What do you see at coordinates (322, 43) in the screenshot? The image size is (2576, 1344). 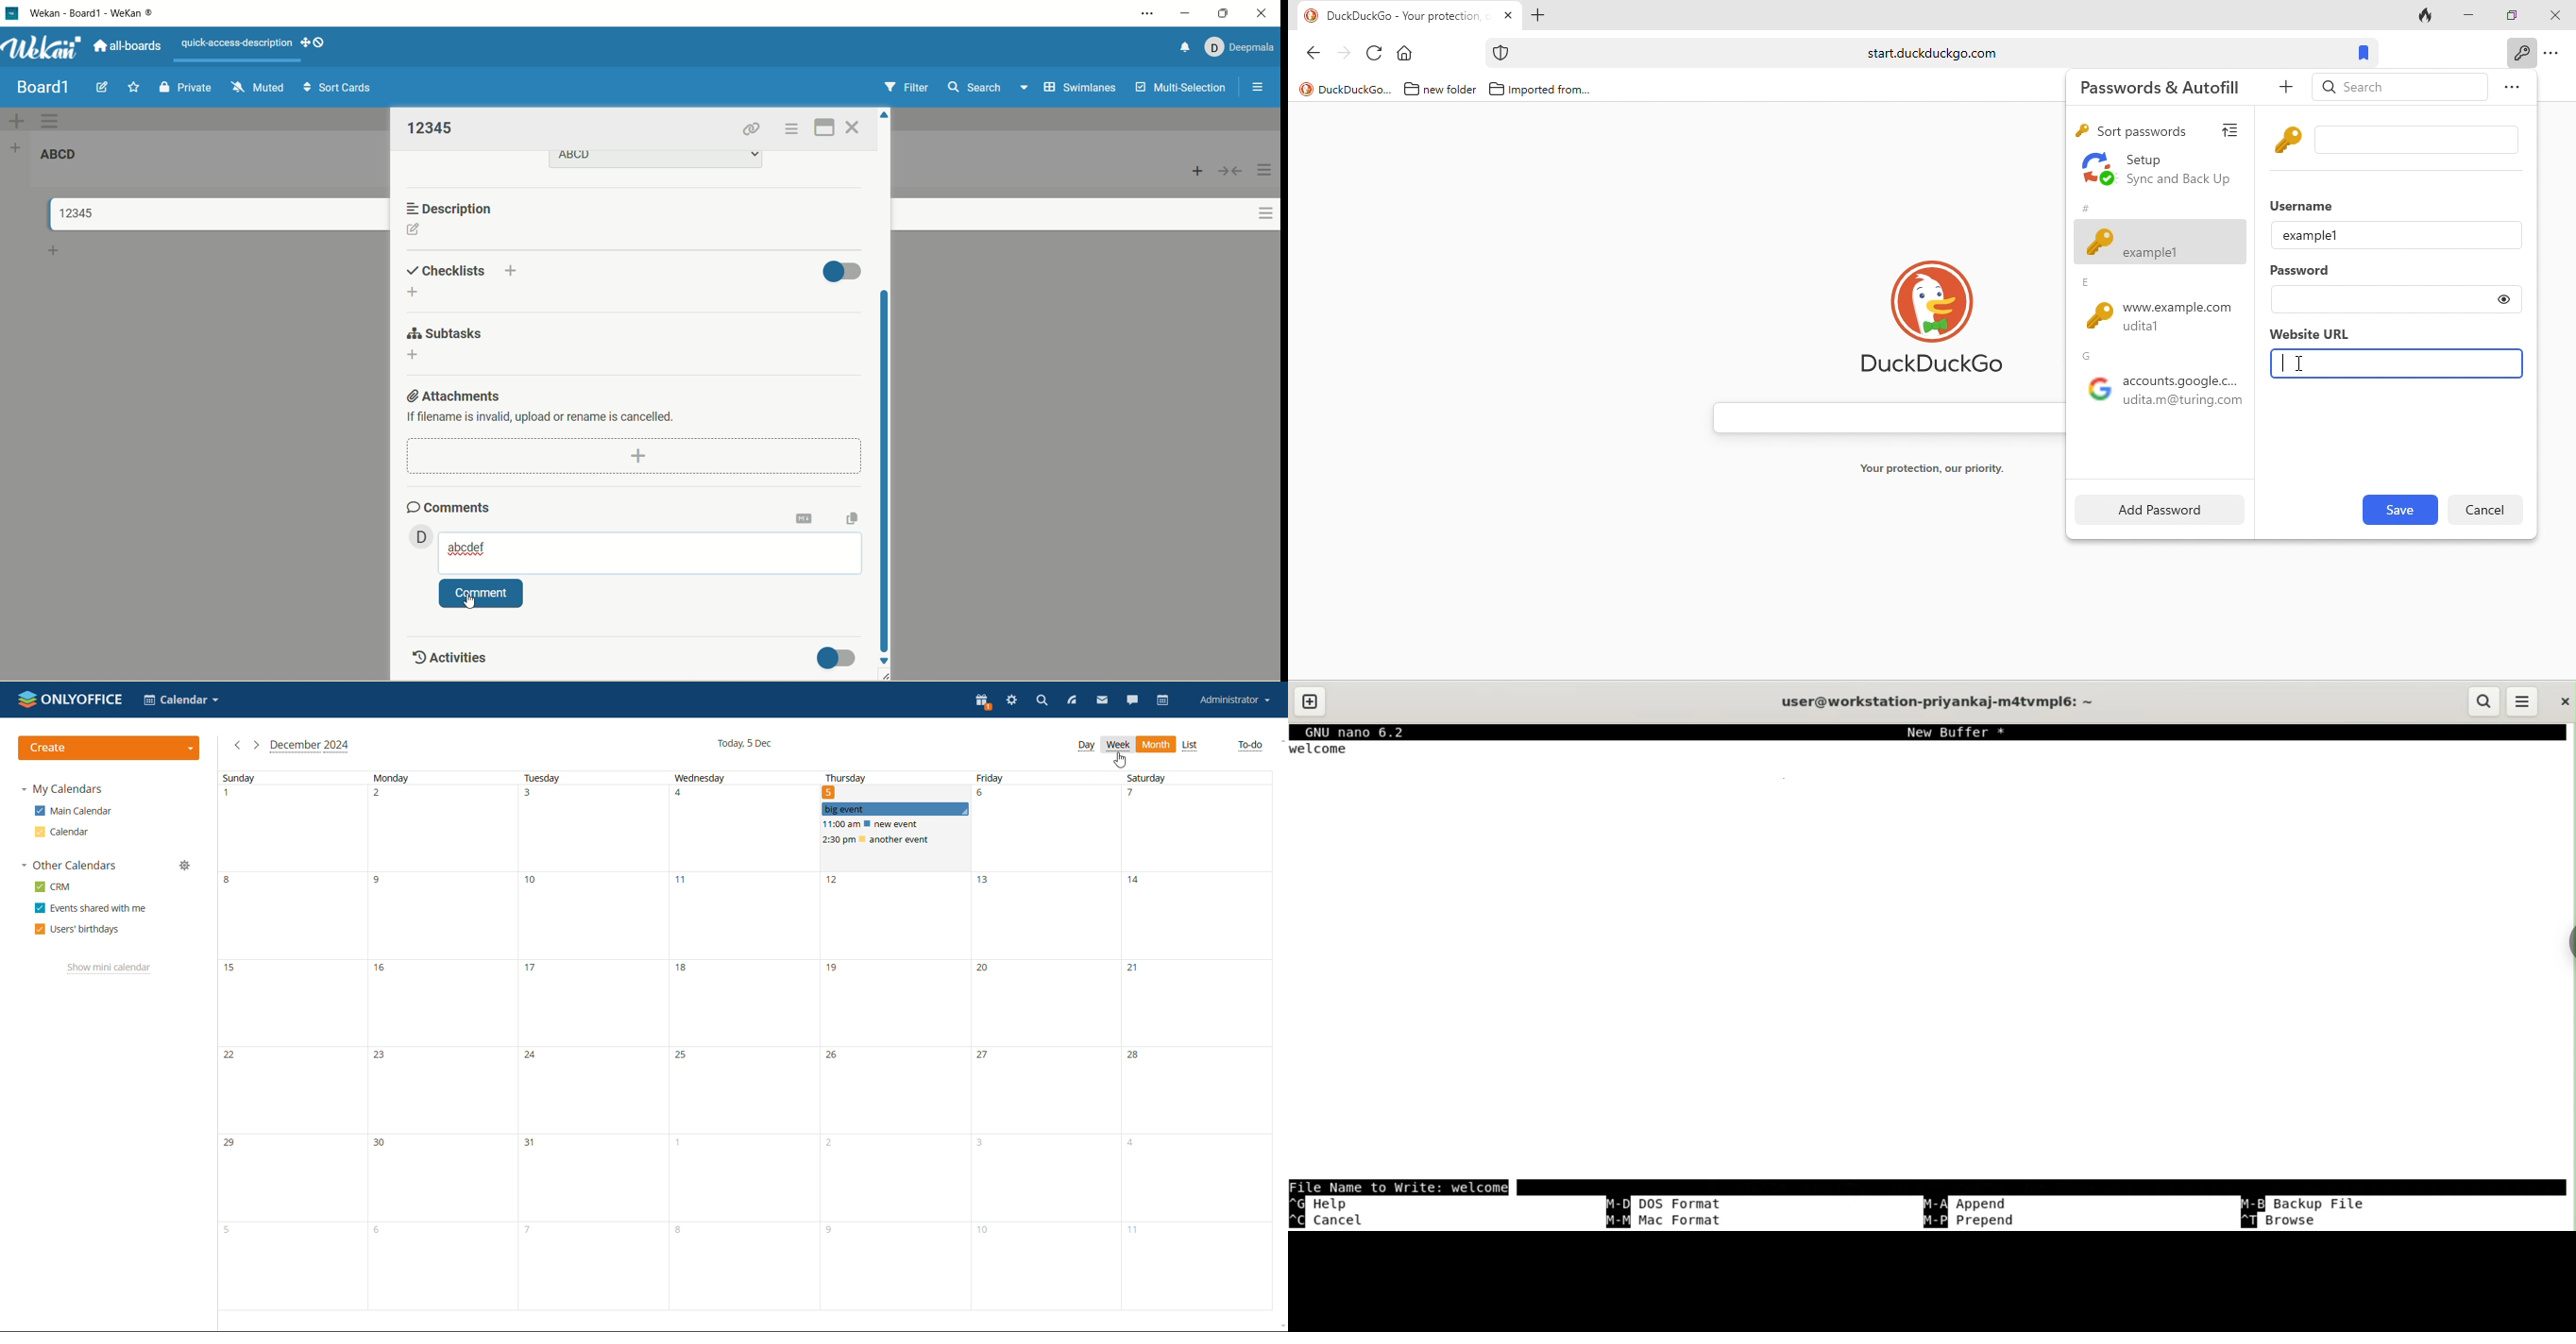 I see `show-desktop-drag-handles` at bounding box center [322, 43].